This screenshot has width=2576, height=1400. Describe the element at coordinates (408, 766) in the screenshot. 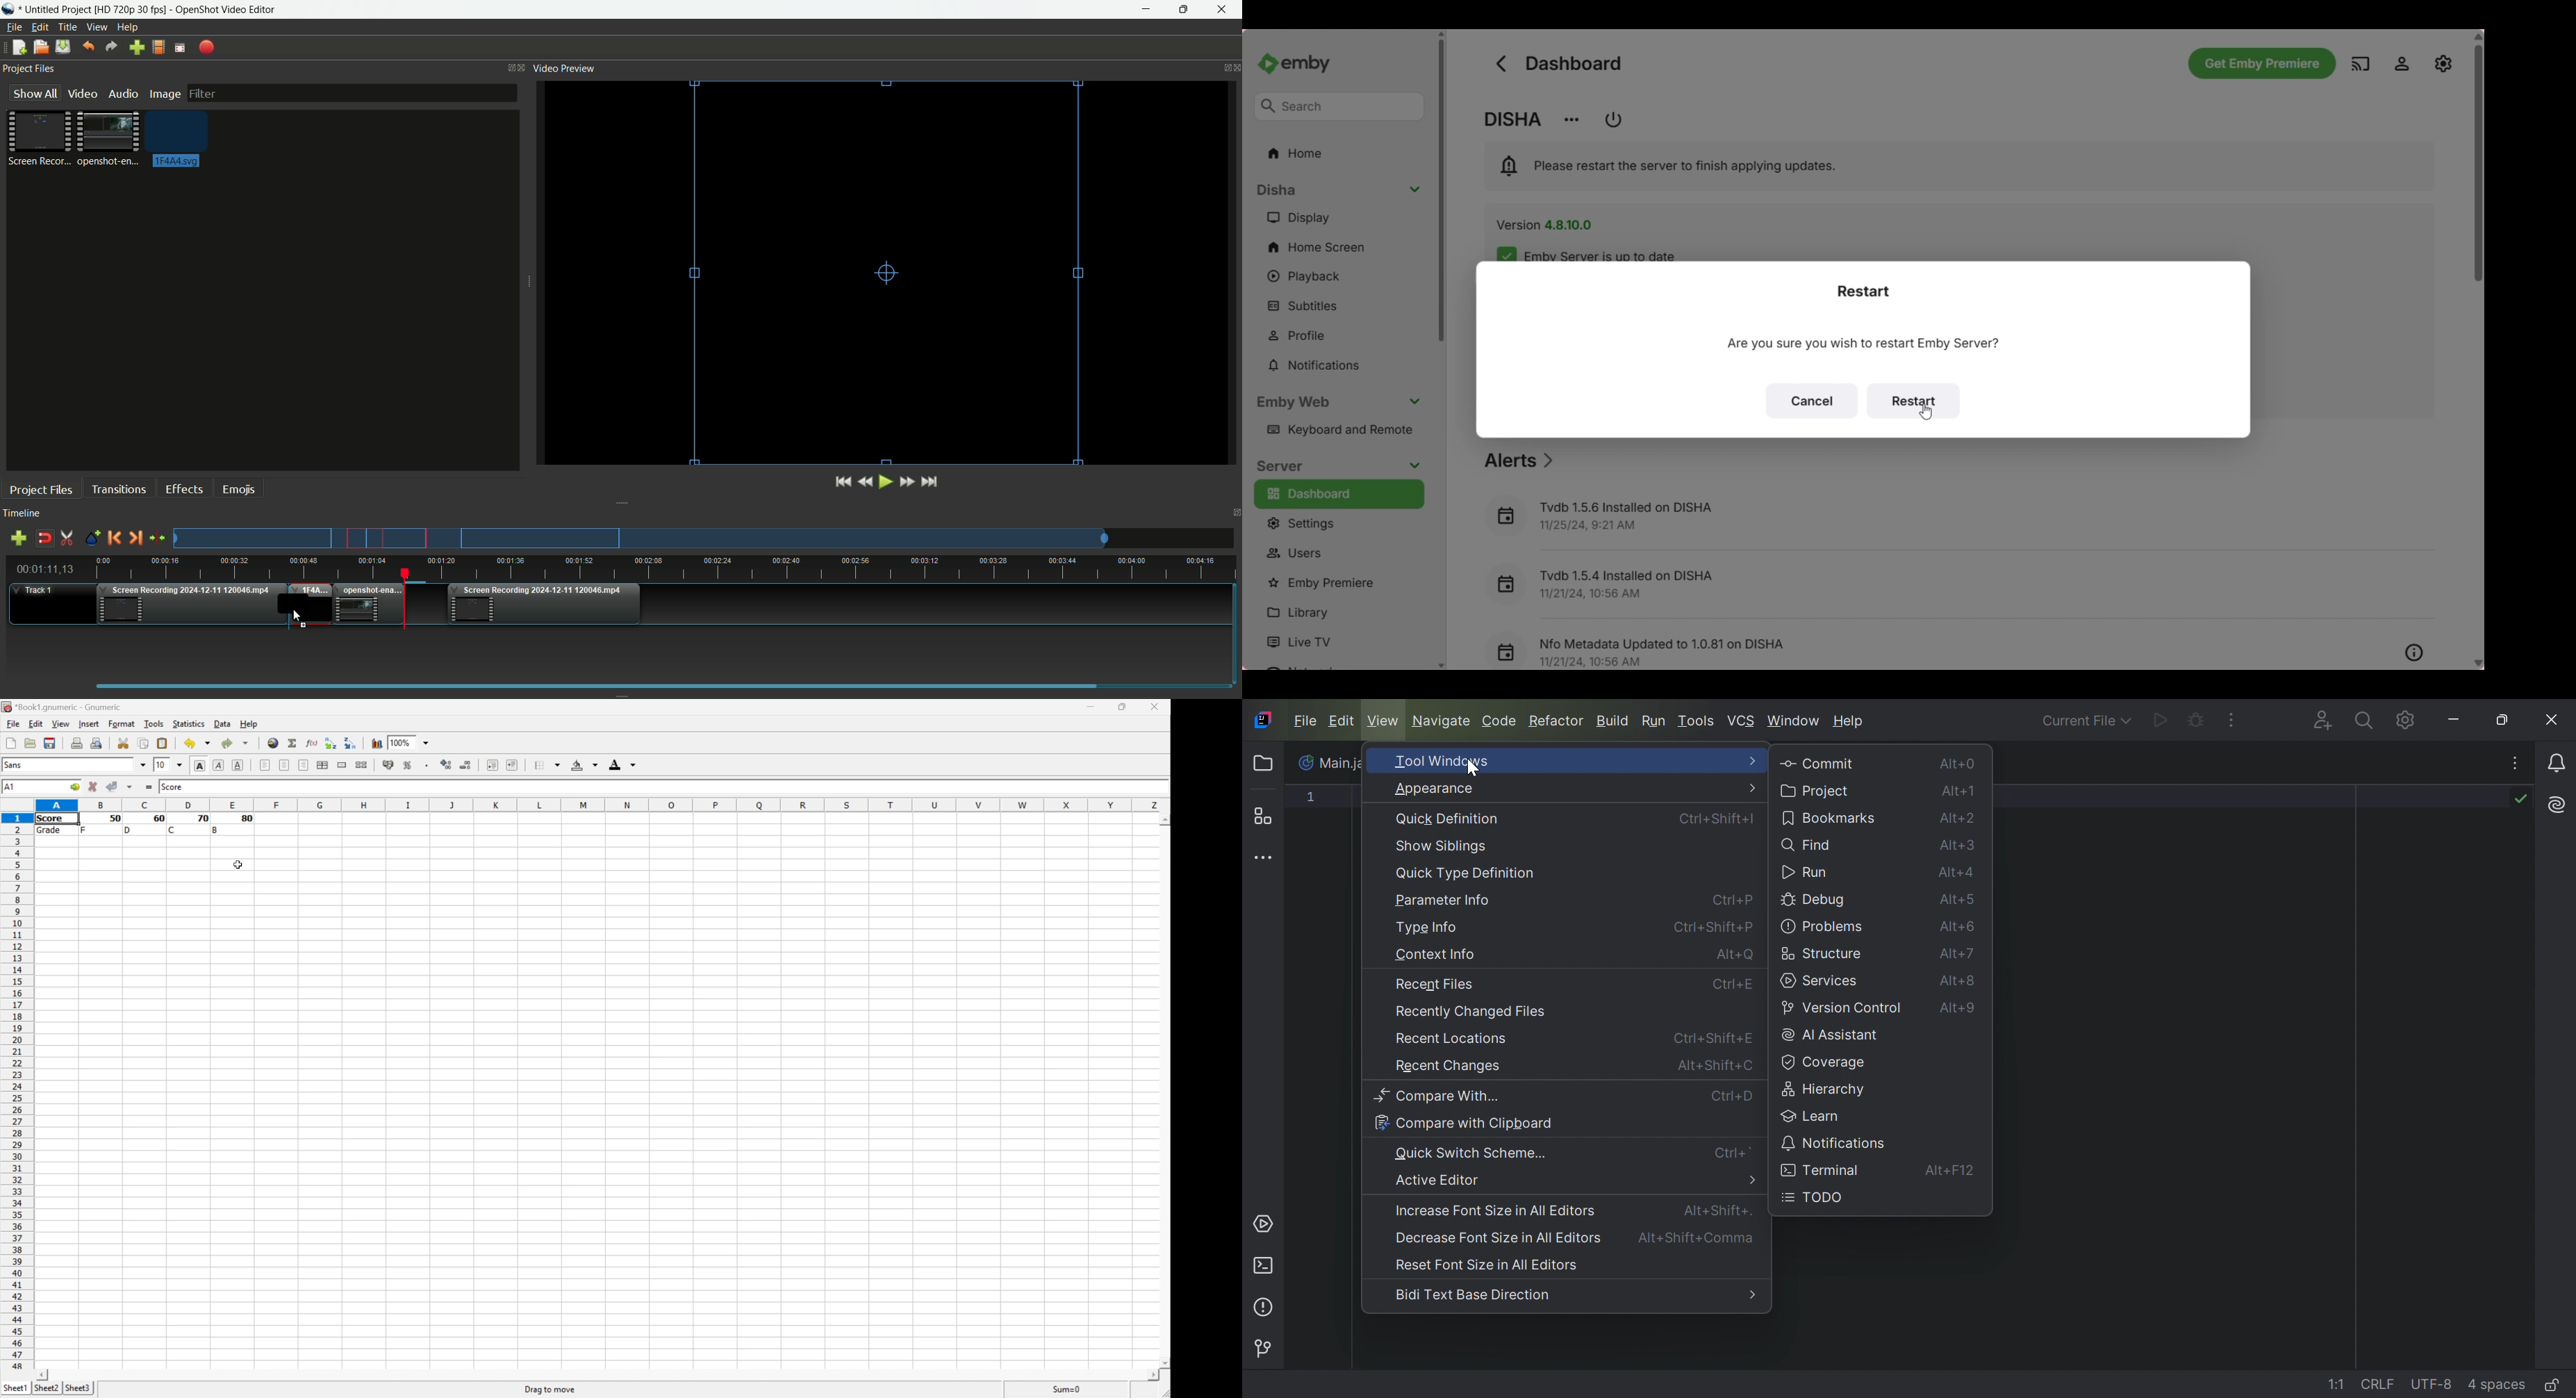

I see `Format the selection as percentage` at that location.